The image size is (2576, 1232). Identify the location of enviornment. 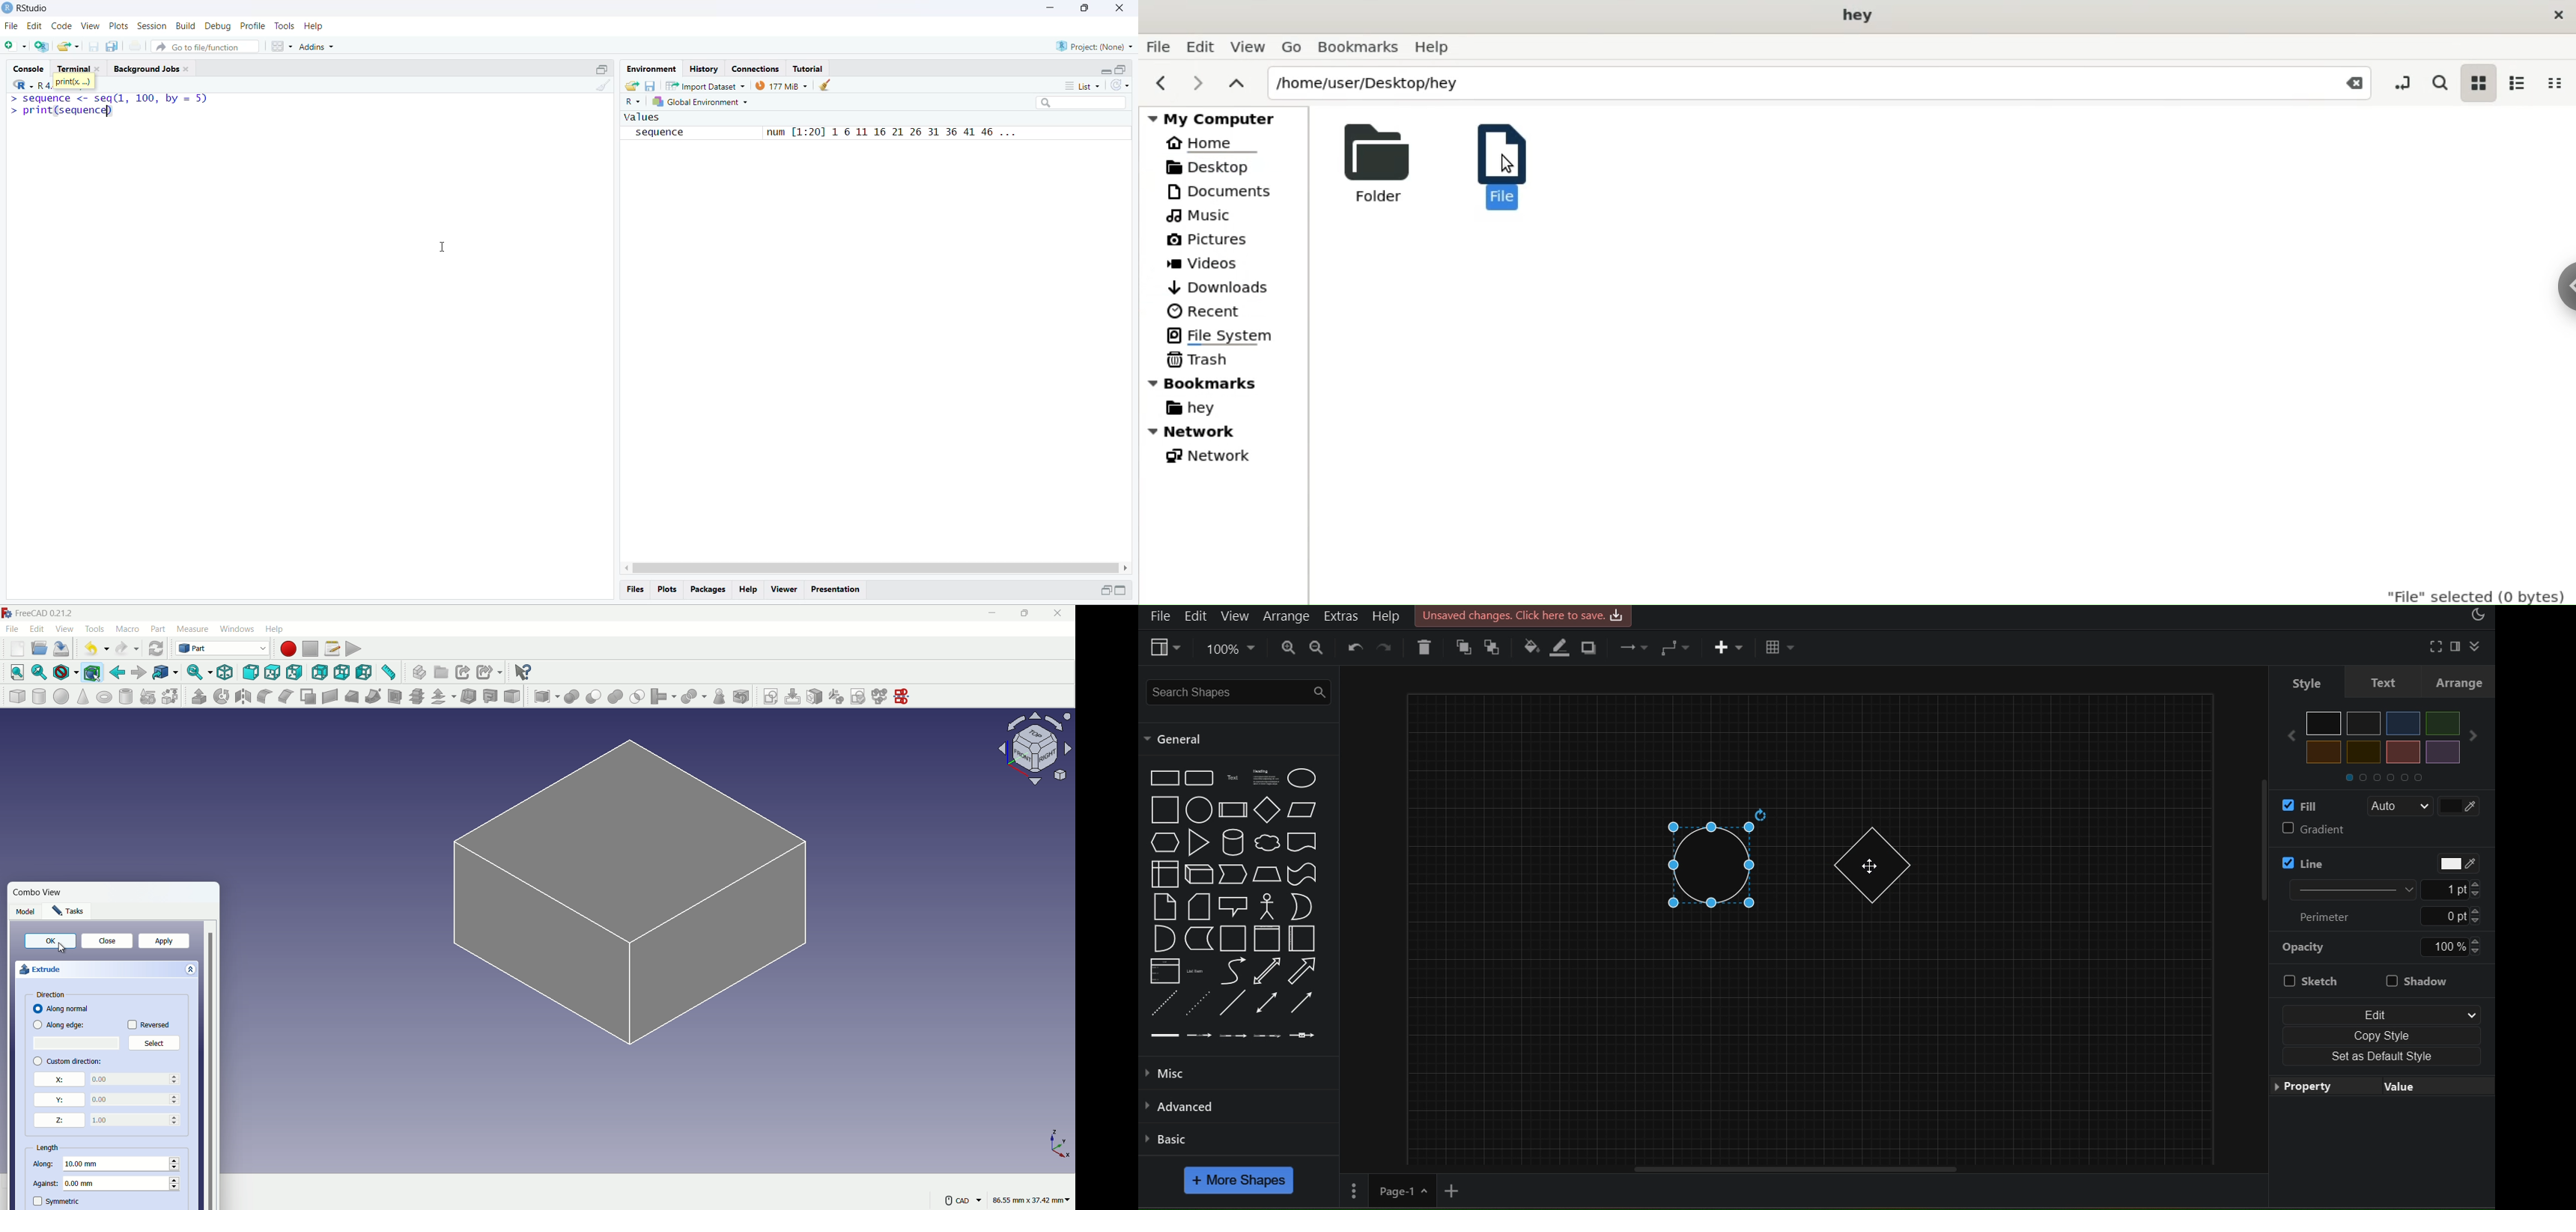
(653, 69).